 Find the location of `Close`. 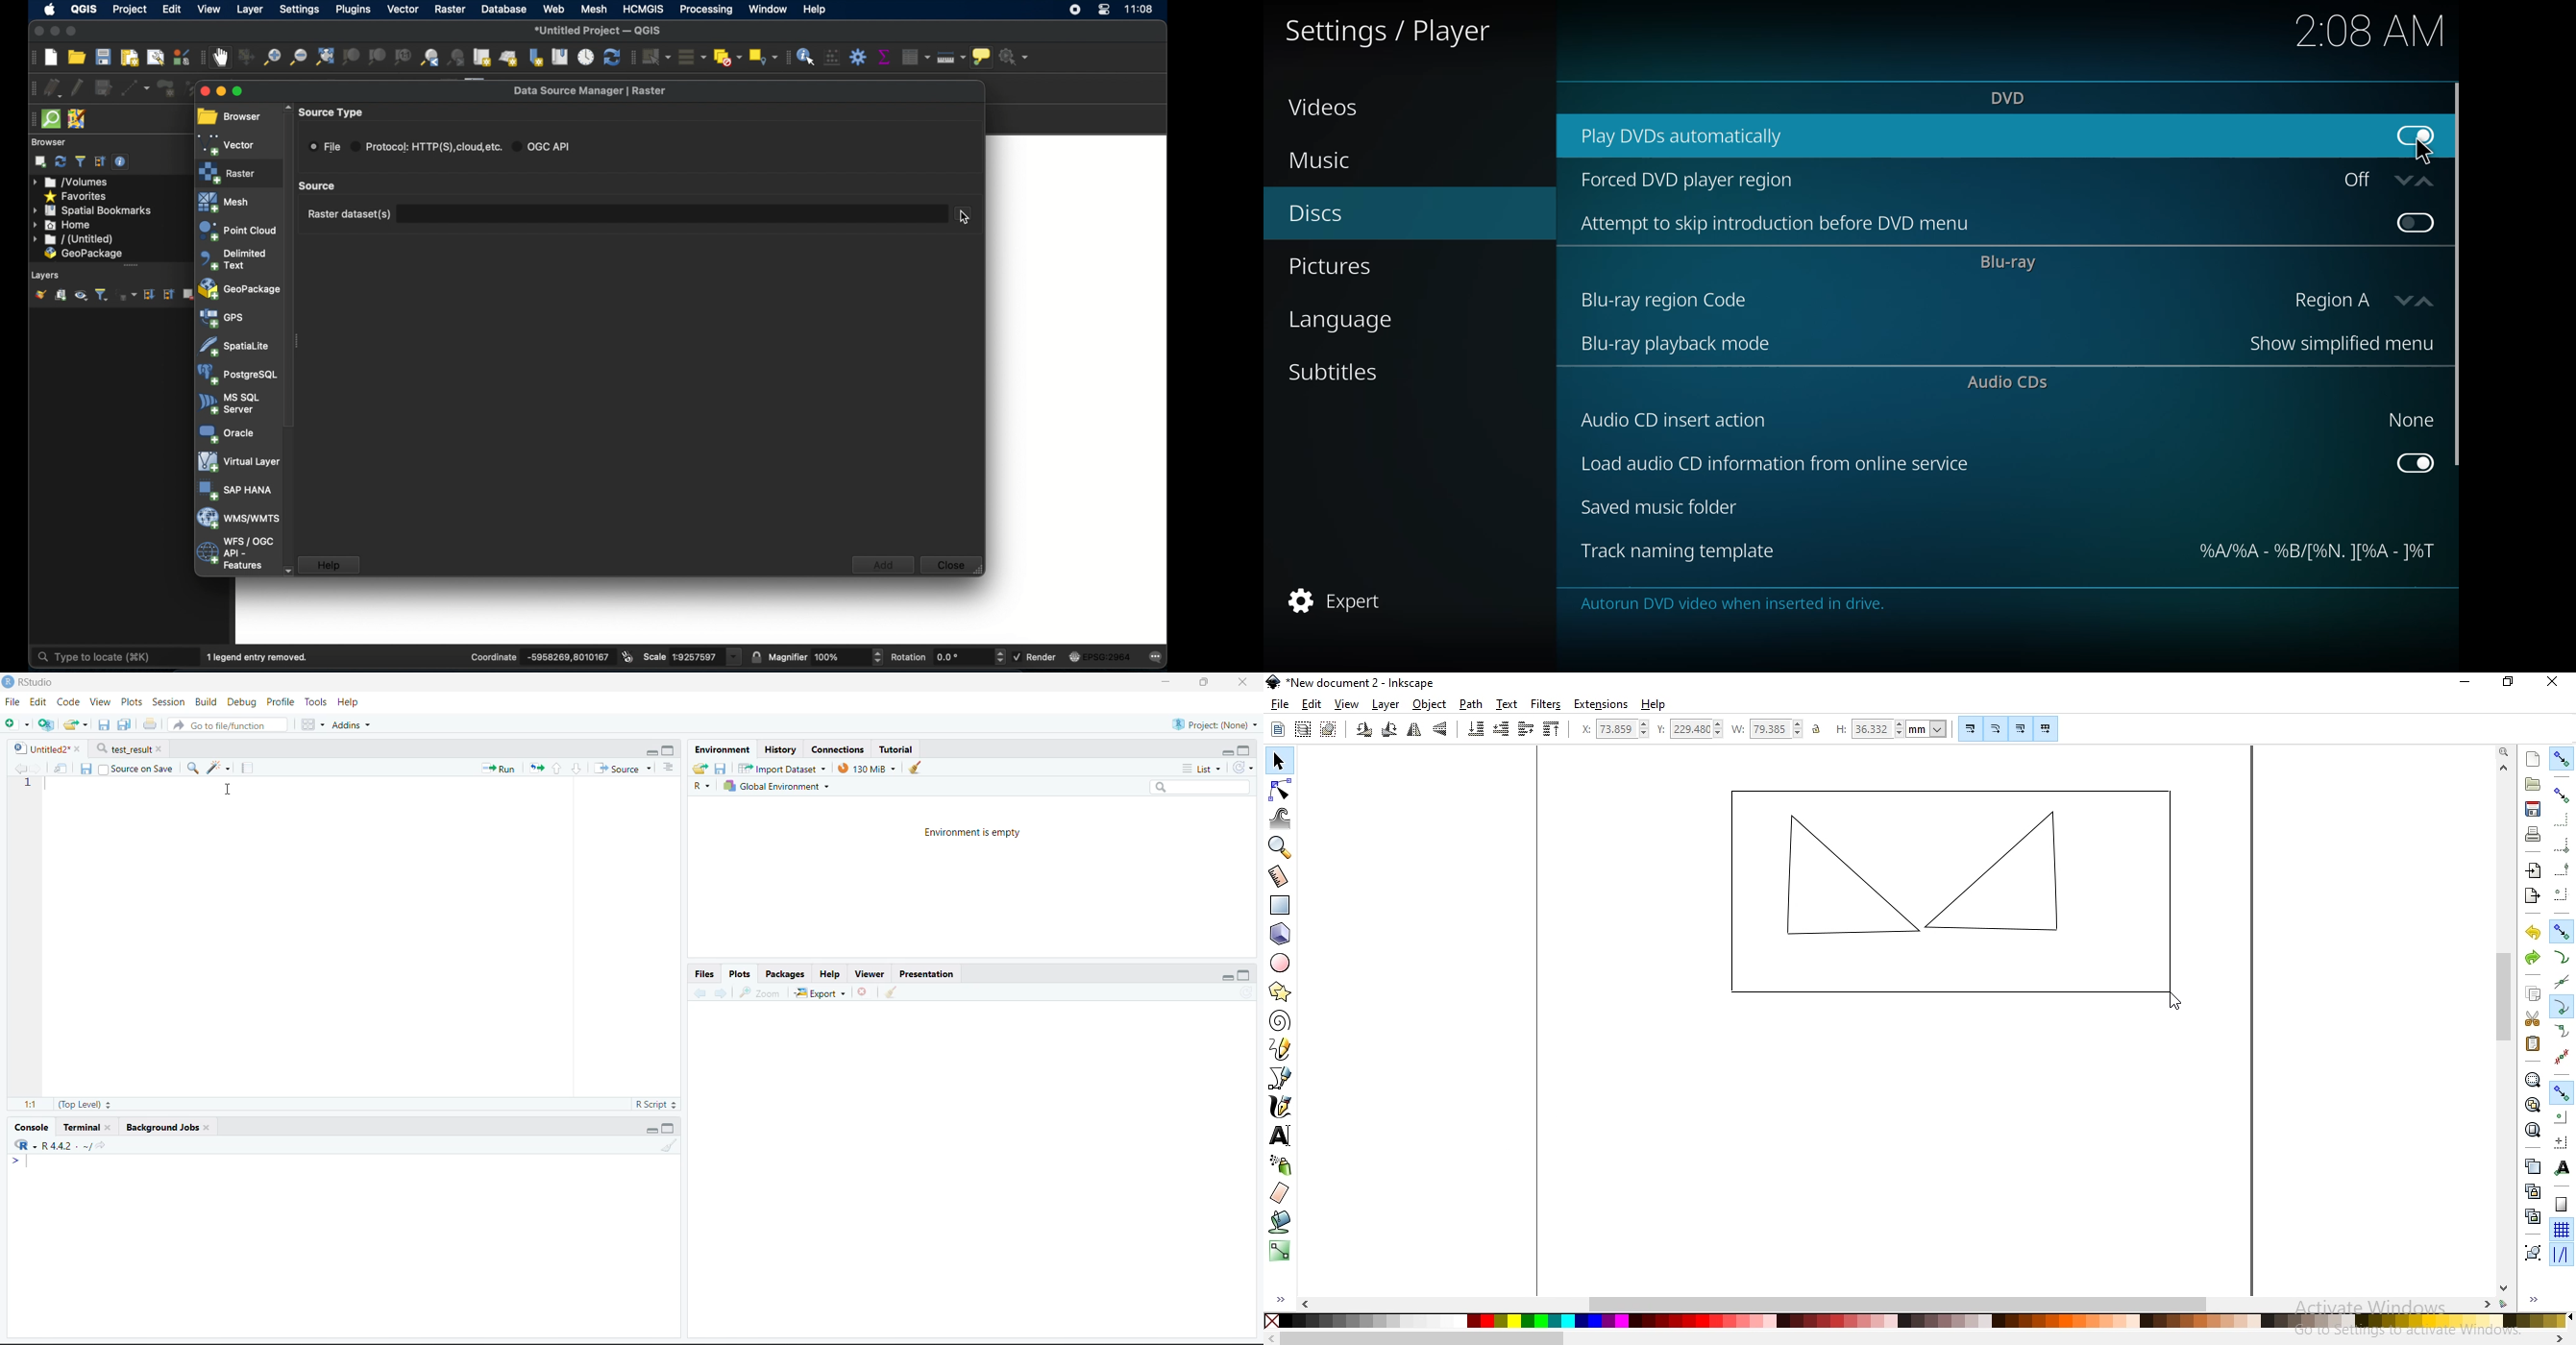

Close is located at coordinates (1239, 684).